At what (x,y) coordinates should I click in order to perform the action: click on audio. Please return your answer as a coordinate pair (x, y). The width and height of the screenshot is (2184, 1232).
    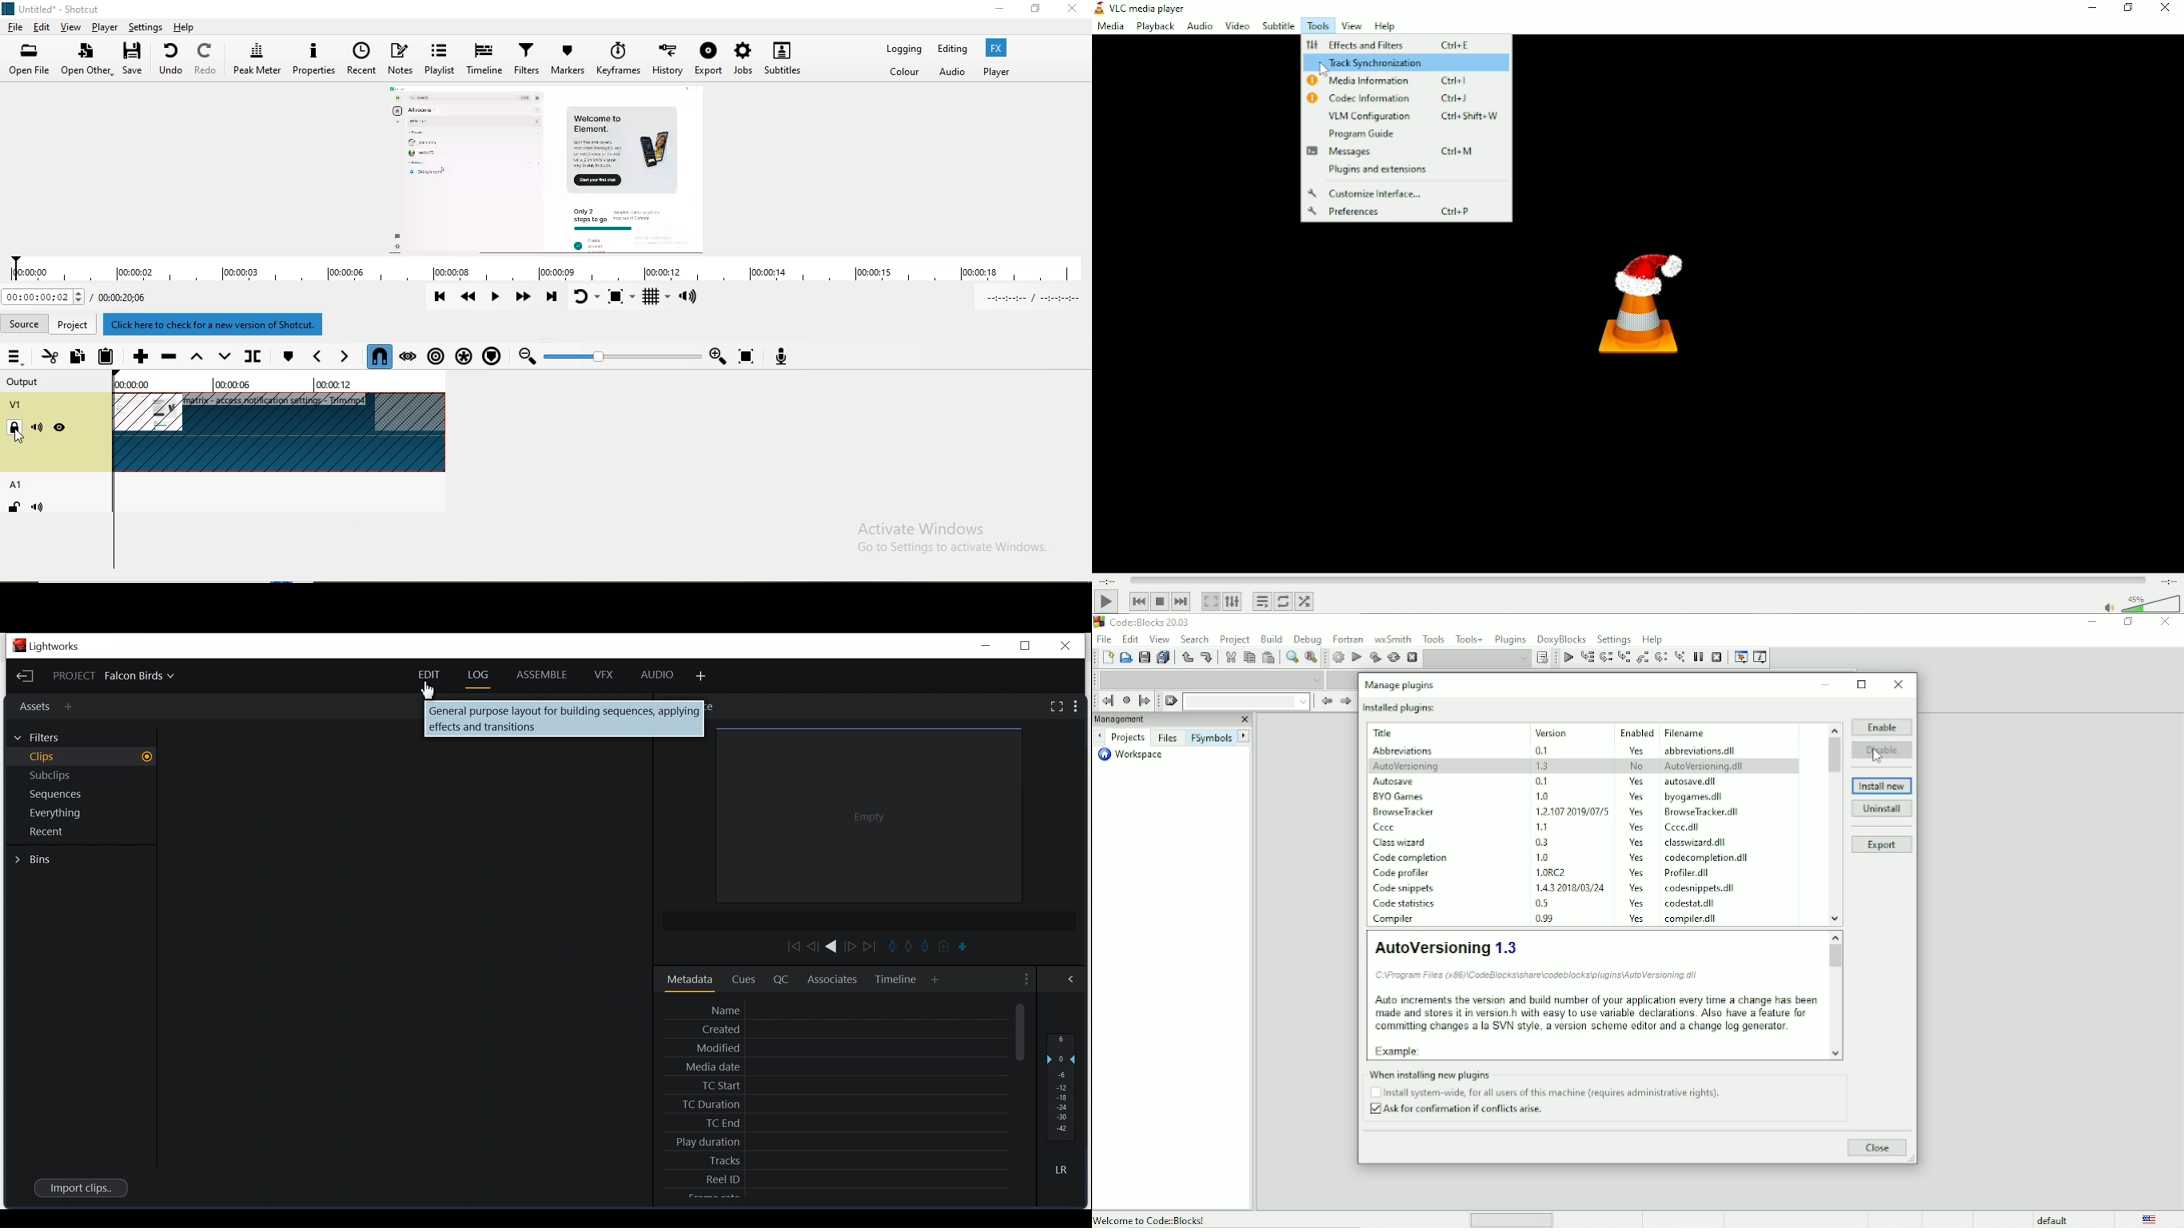
    Looking at the image, I should click on (1198, 26).